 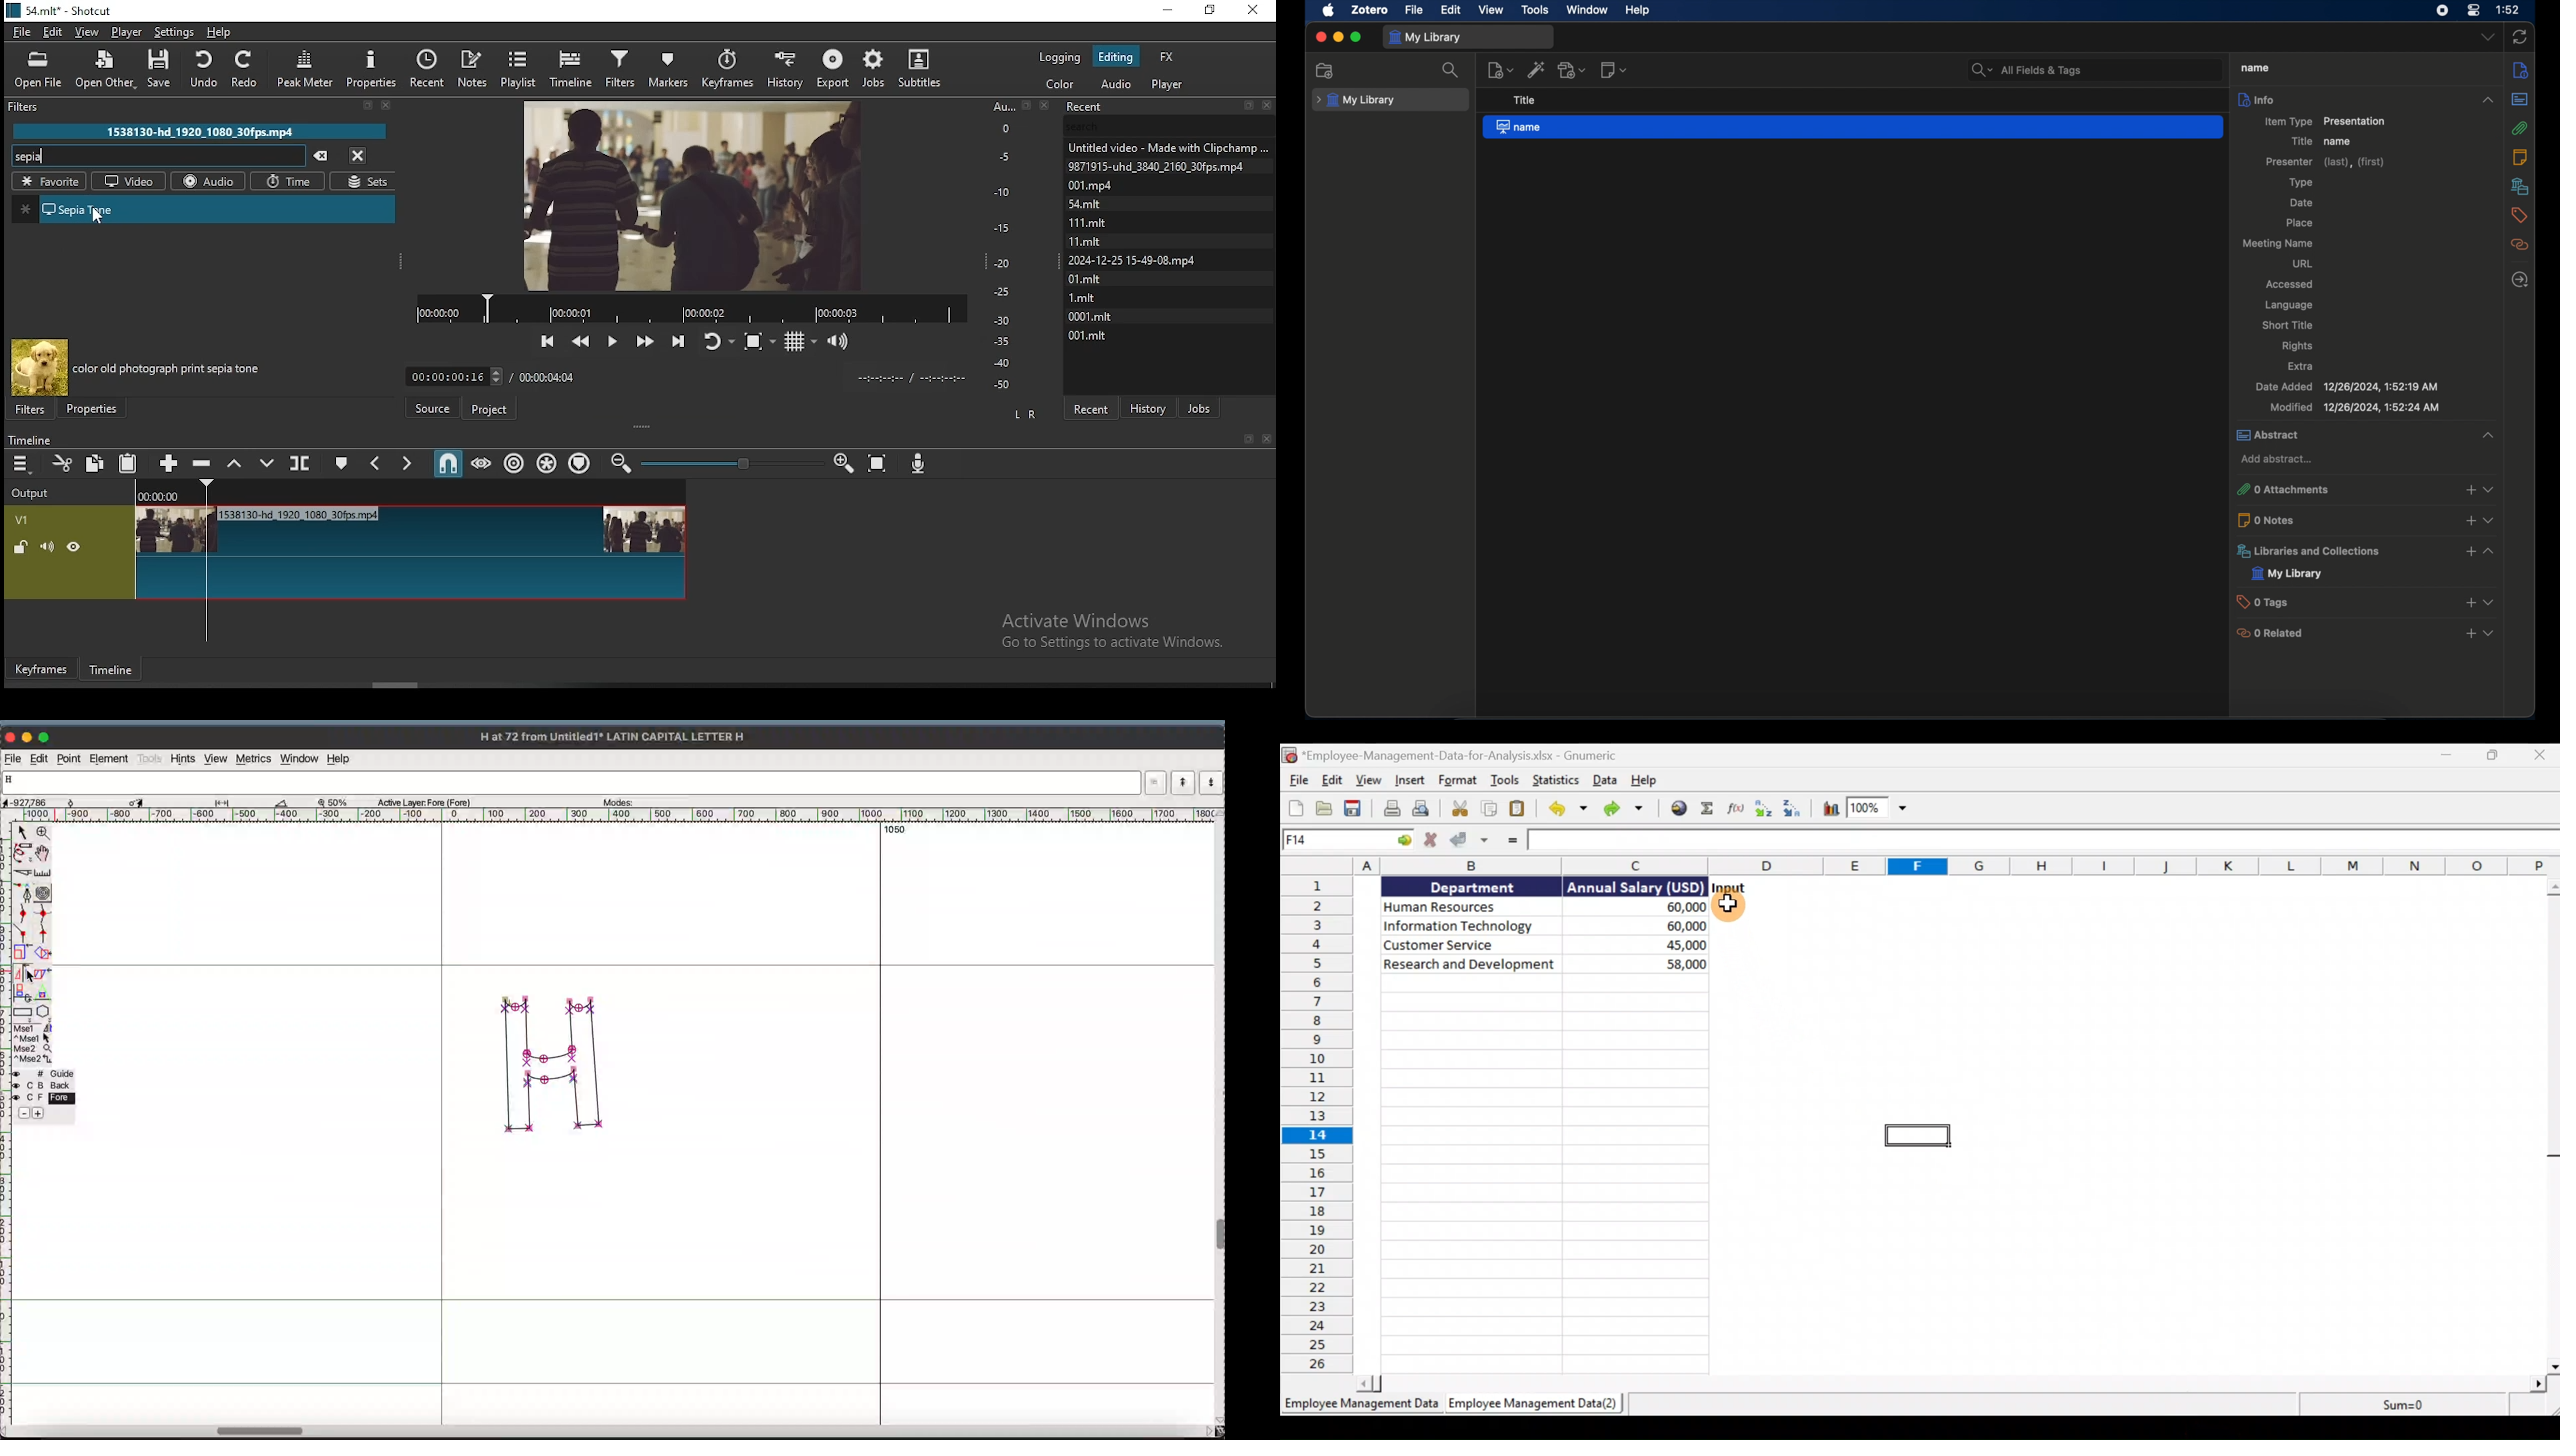 I want to click on date, so click(x=2303, y=203).